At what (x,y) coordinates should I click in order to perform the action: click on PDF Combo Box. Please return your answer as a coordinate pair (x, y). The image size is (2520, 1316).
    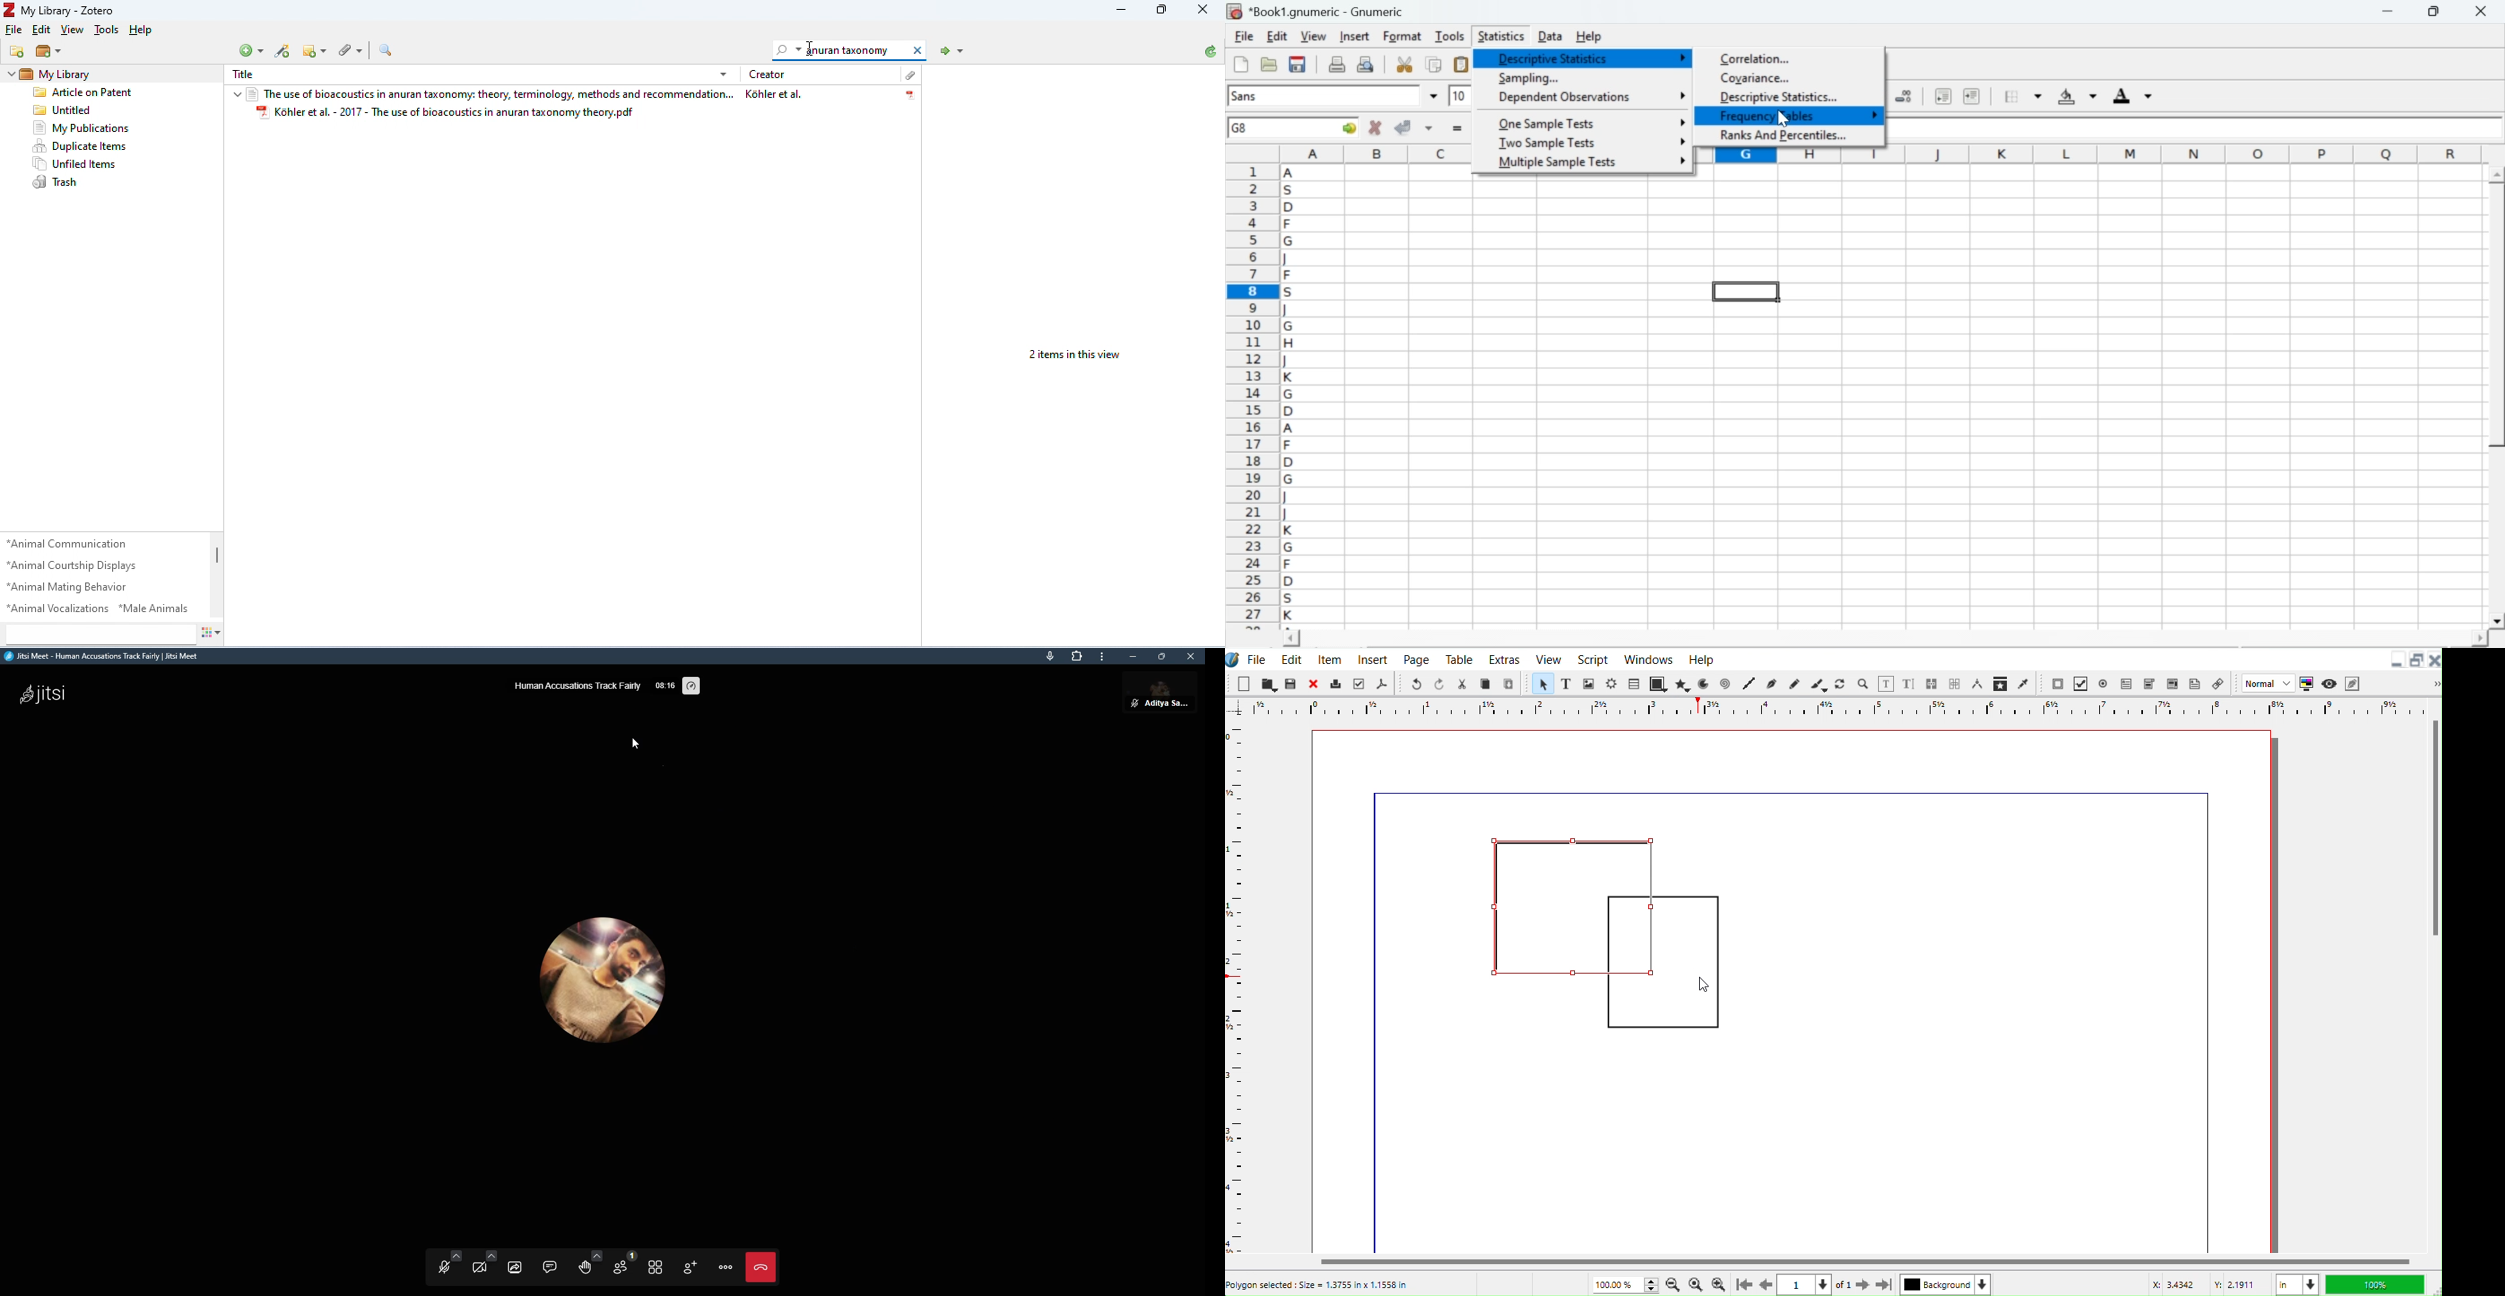
    Looking at the image, I should click on (2150, 683).